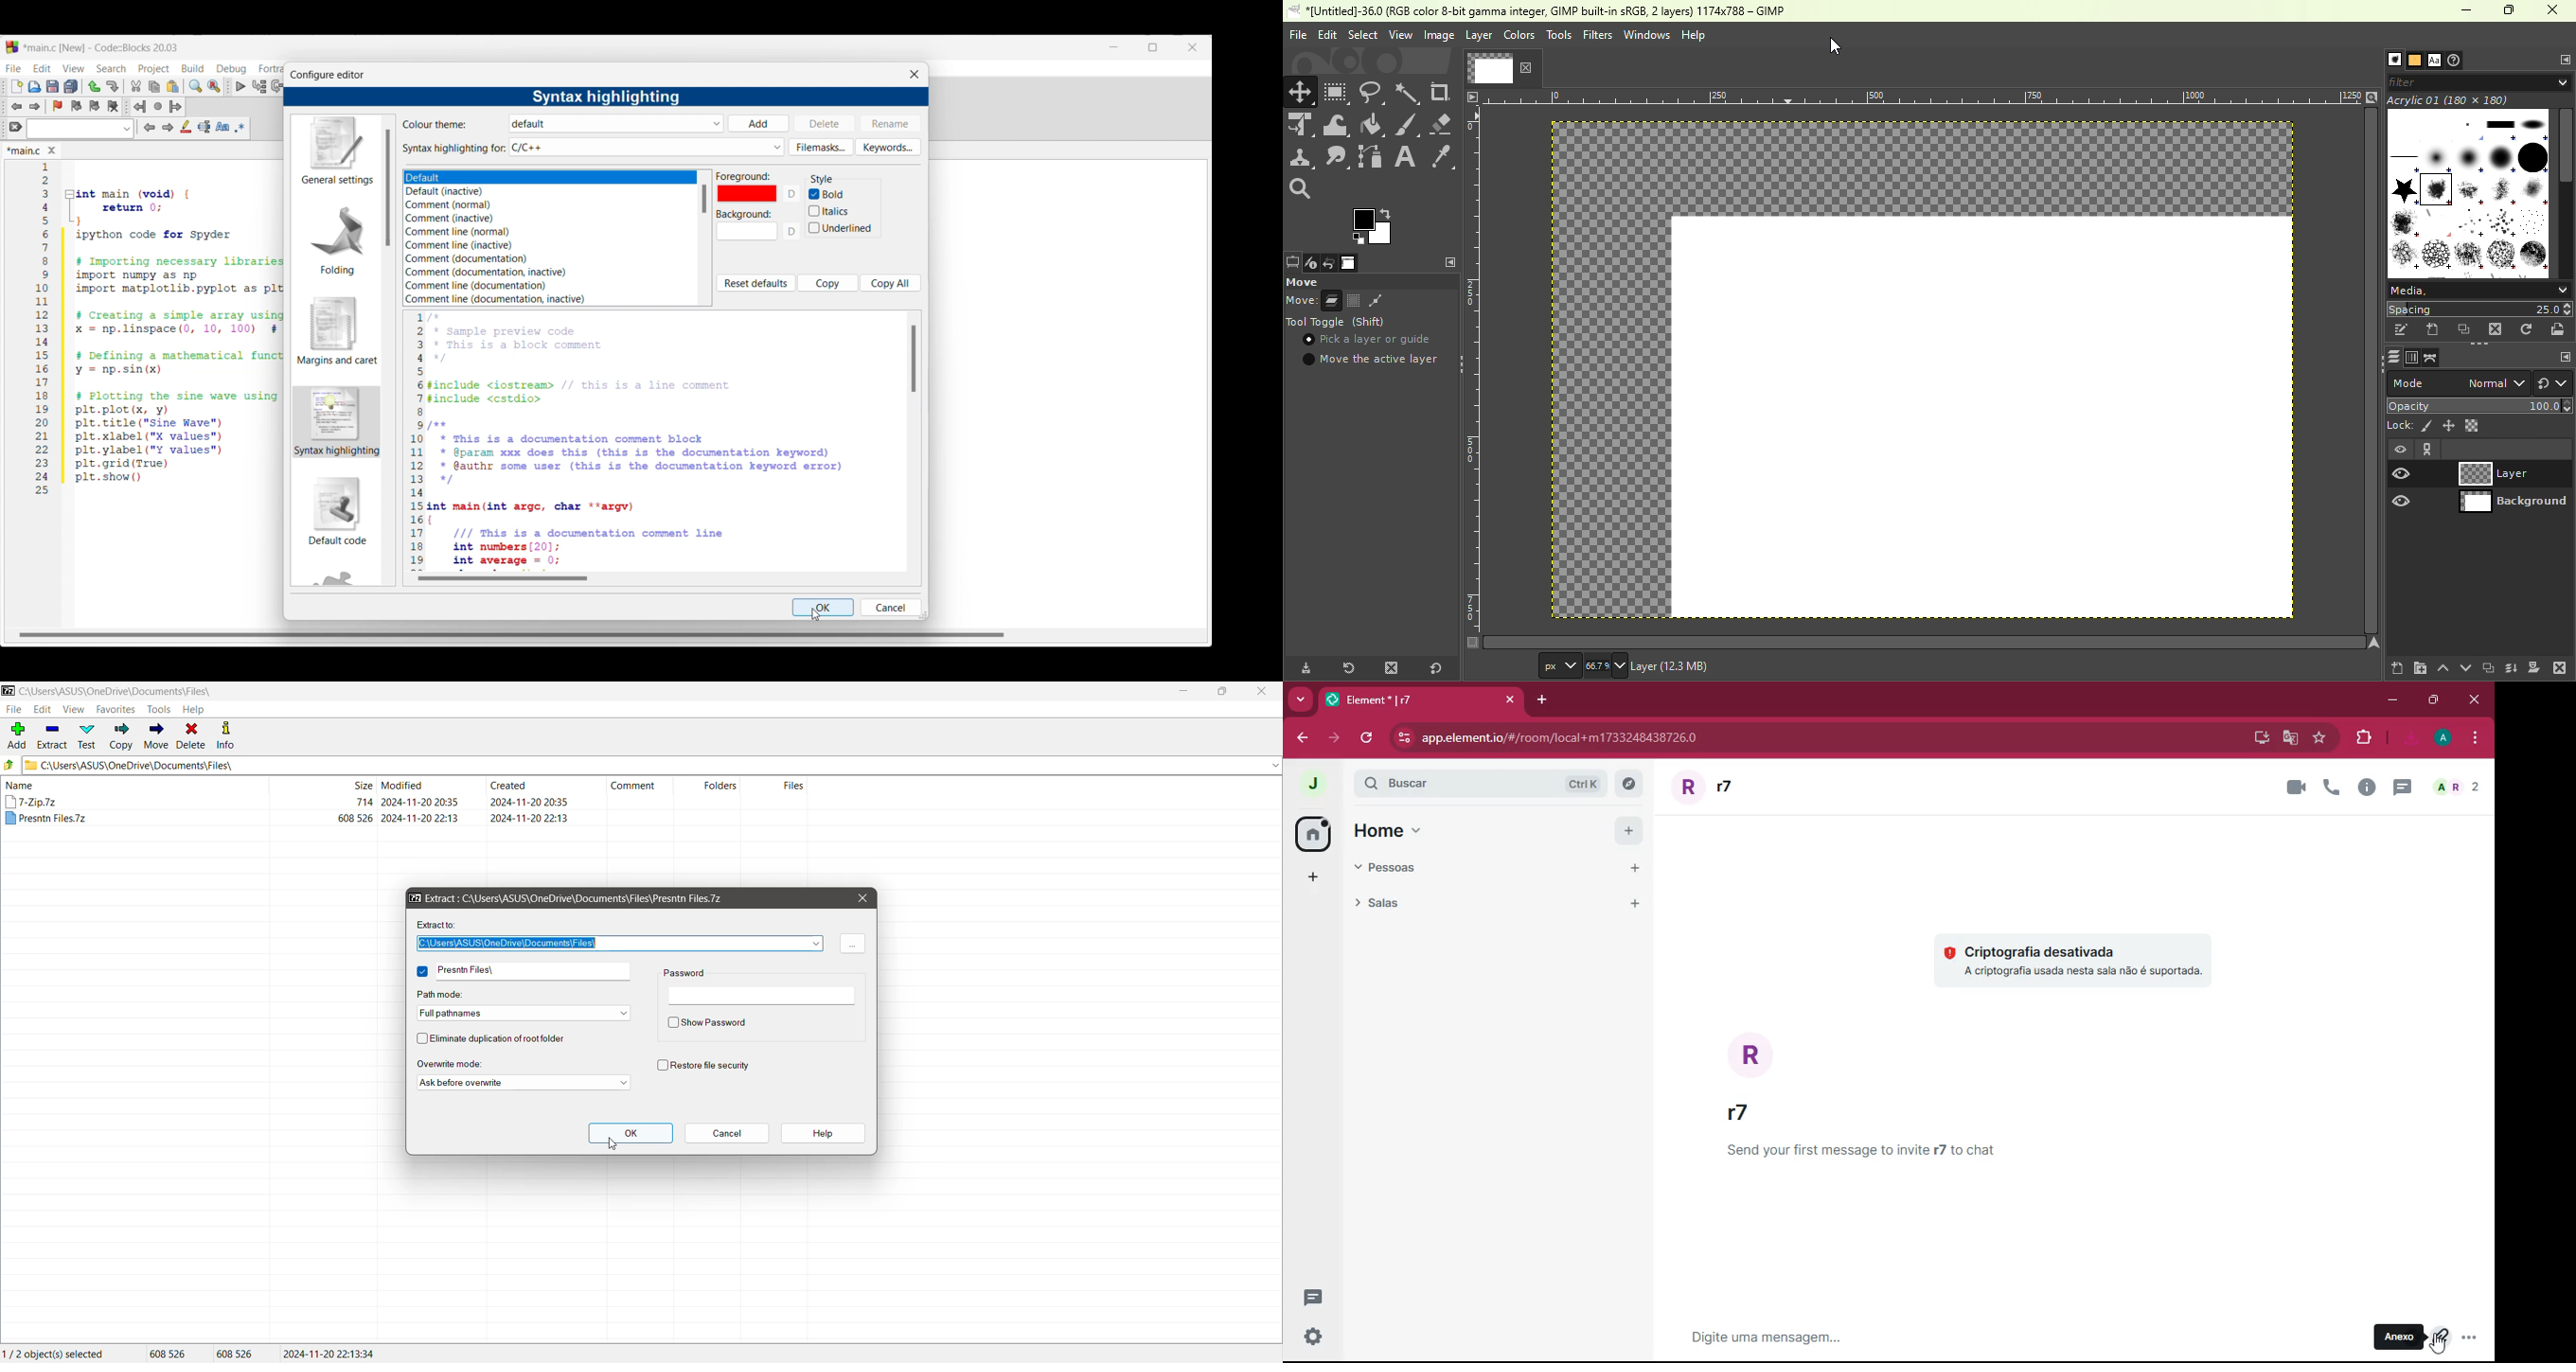 The image size is (2576, 1372). I want to click on Current Folder Path, so click(652, 765).